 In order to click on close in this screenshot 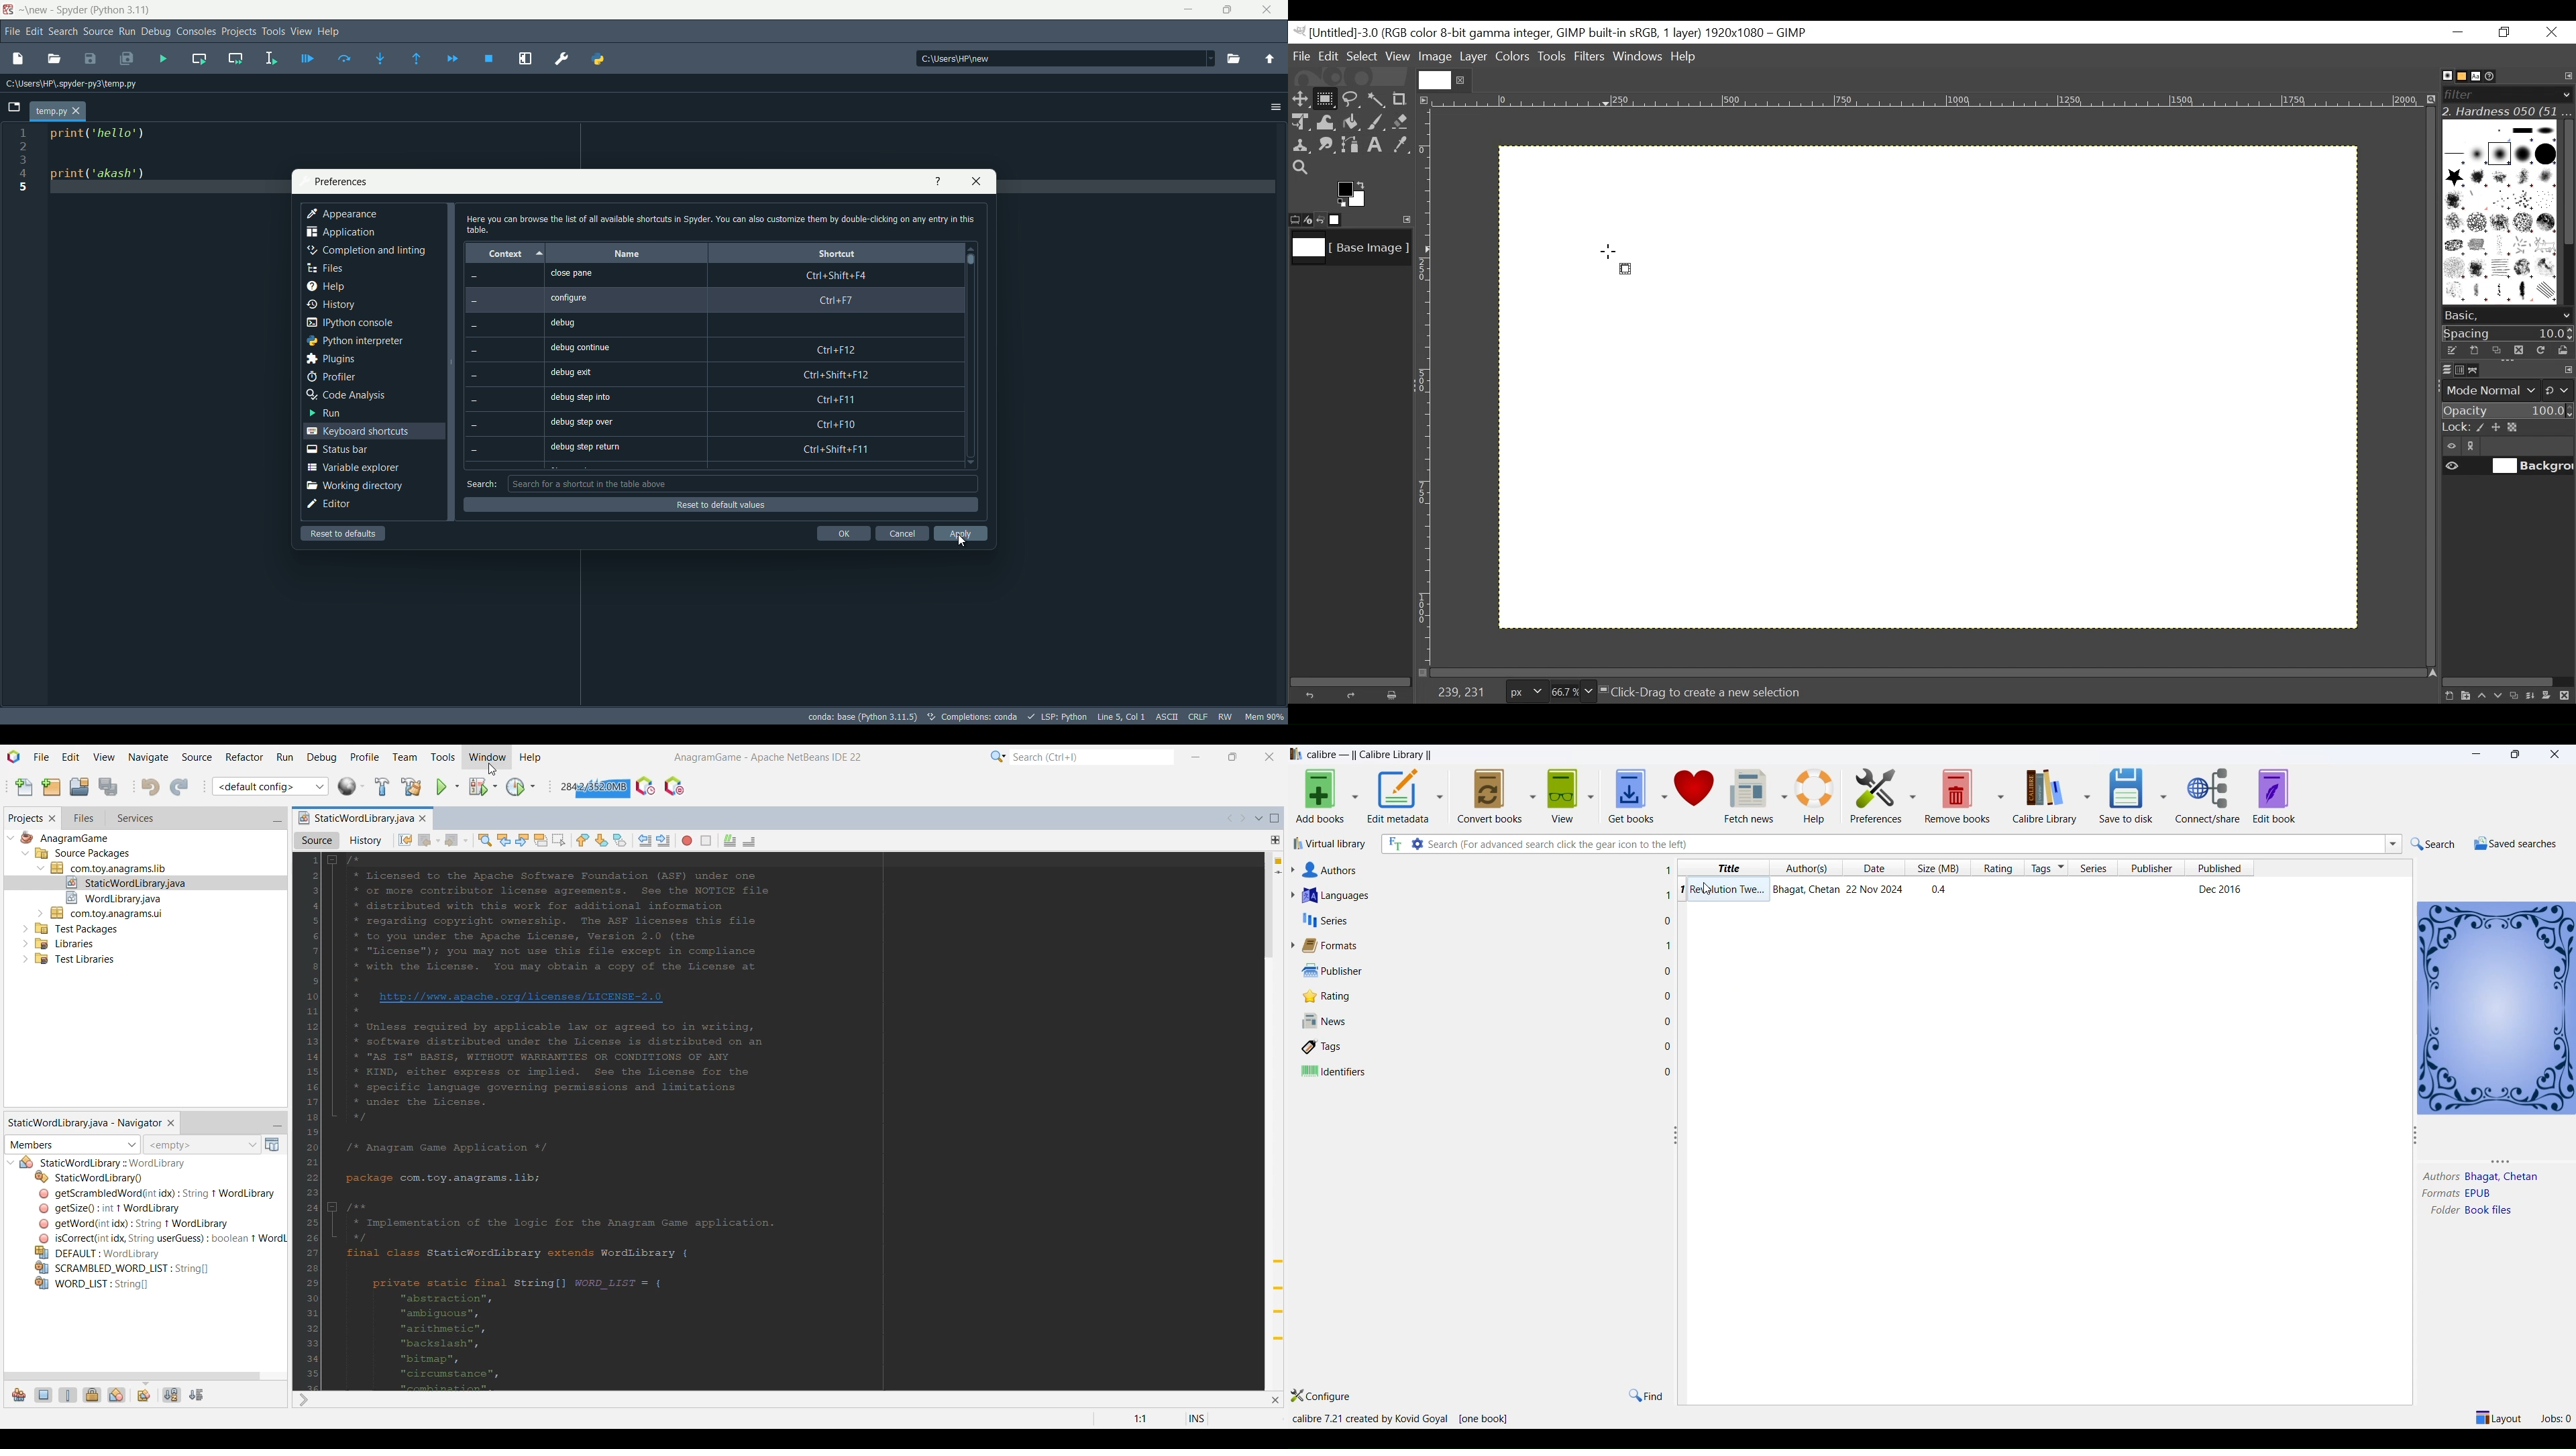, I will do `click(974, 182)`.